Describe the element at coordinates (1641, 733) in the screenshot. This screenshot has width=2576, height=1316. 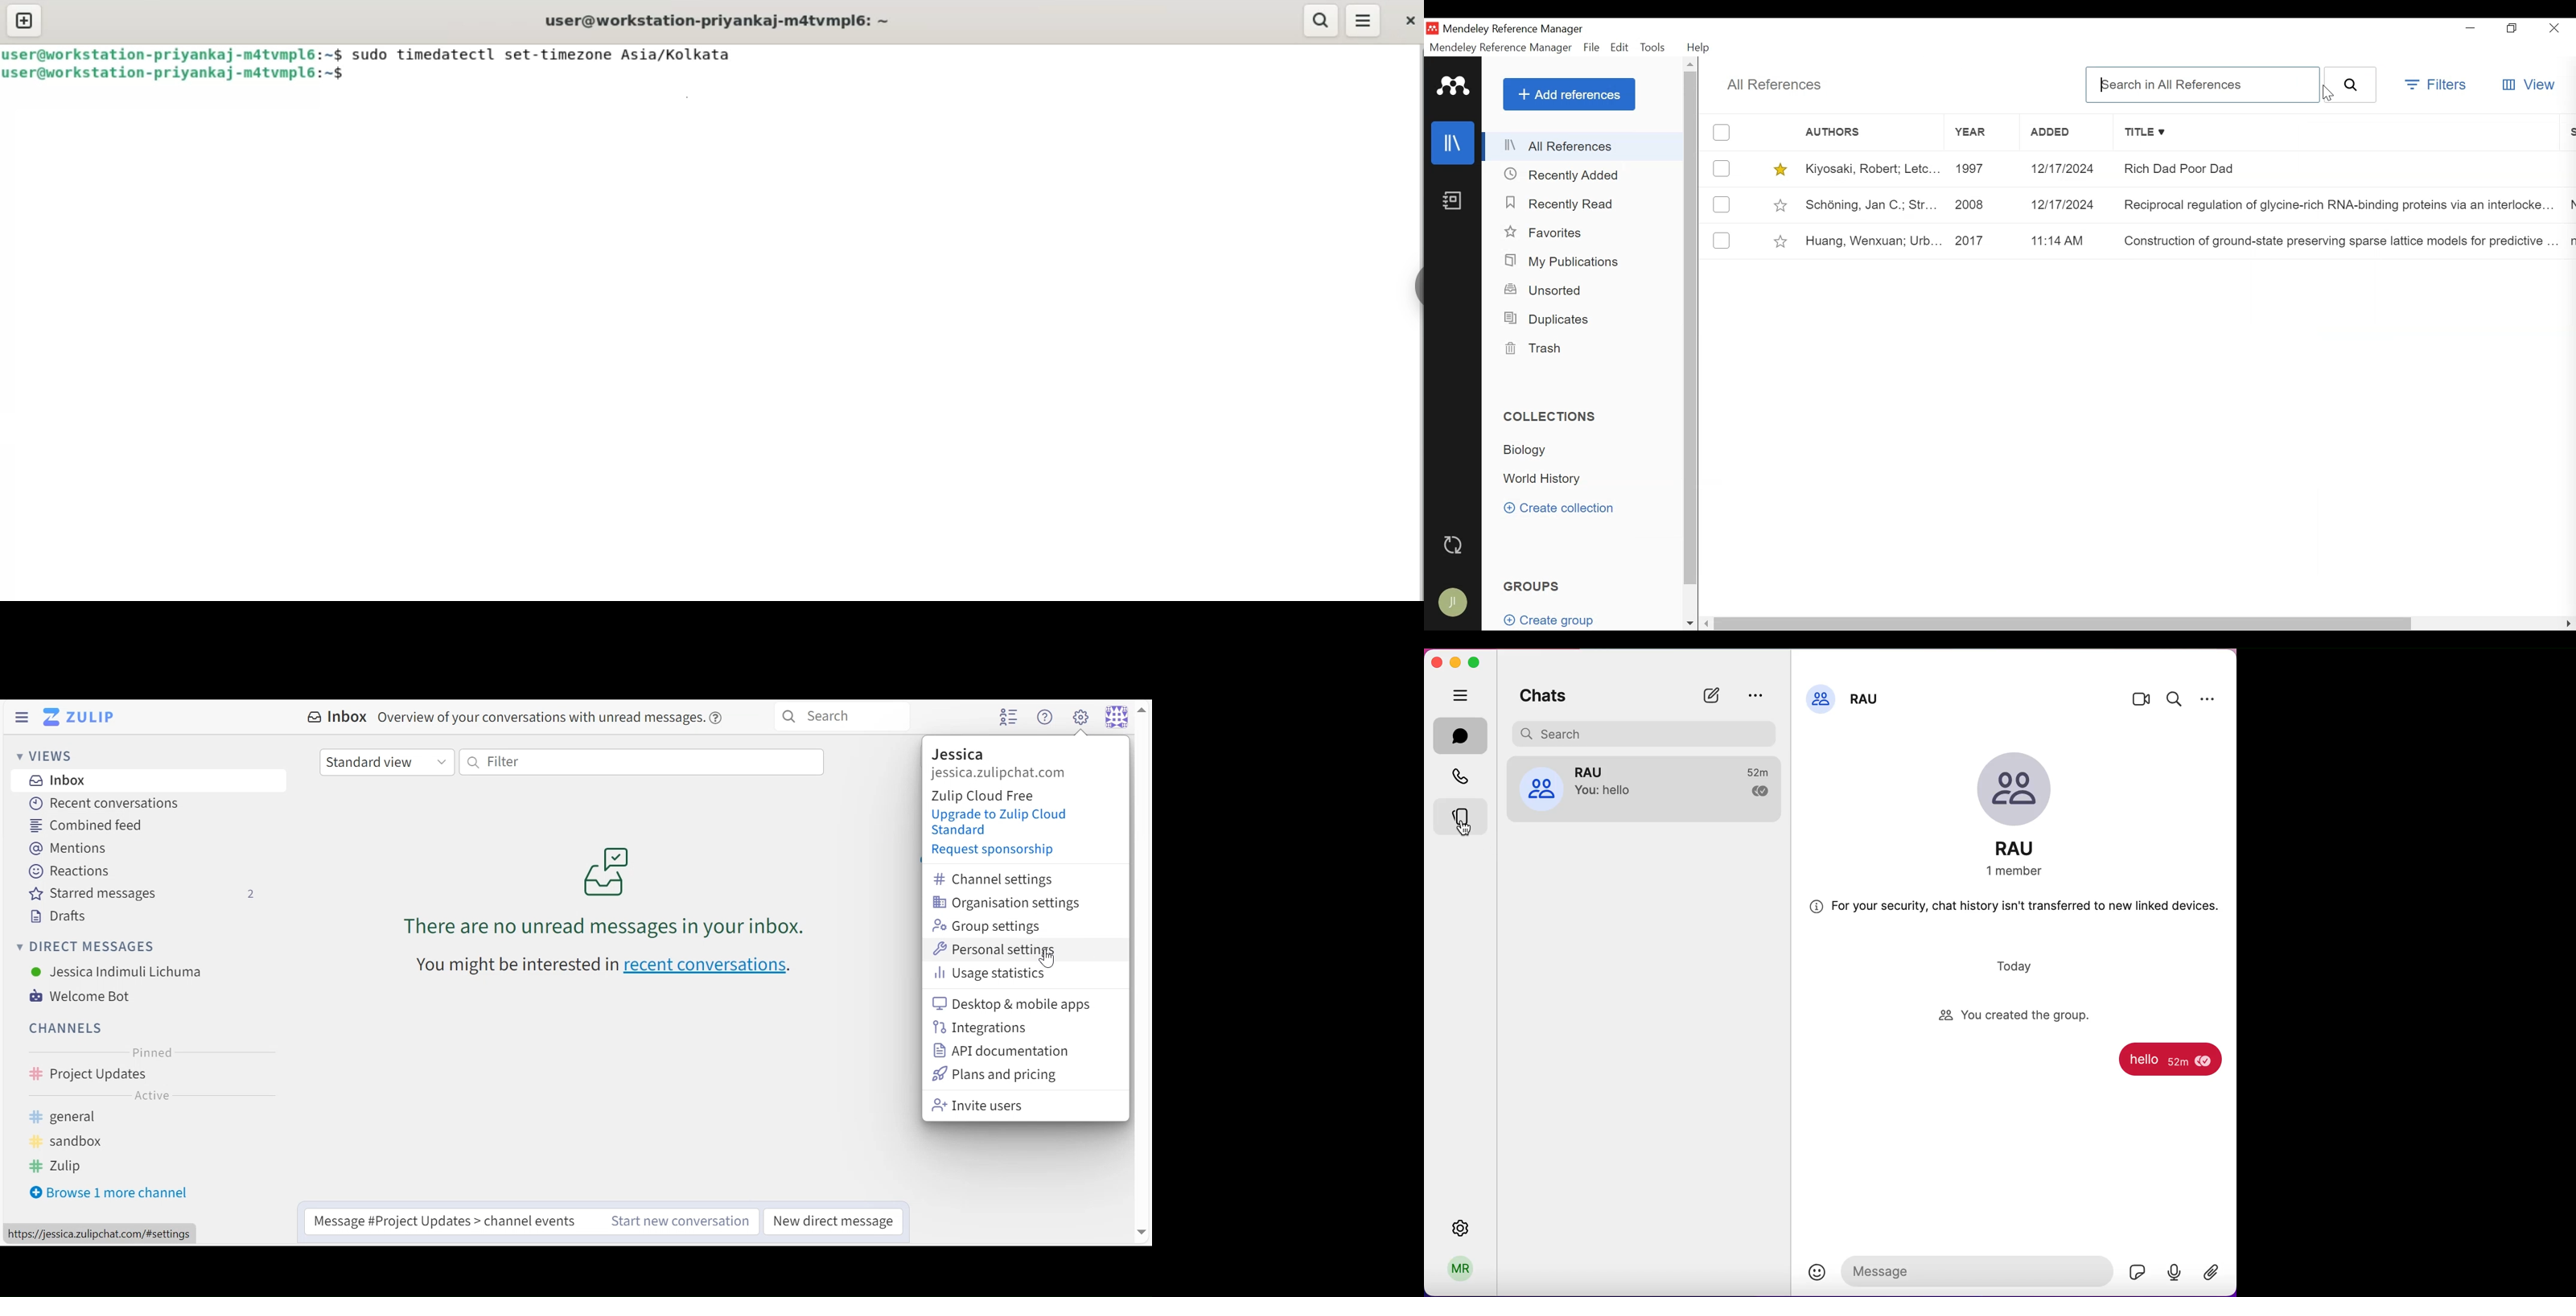
I see `search bar` at that location.